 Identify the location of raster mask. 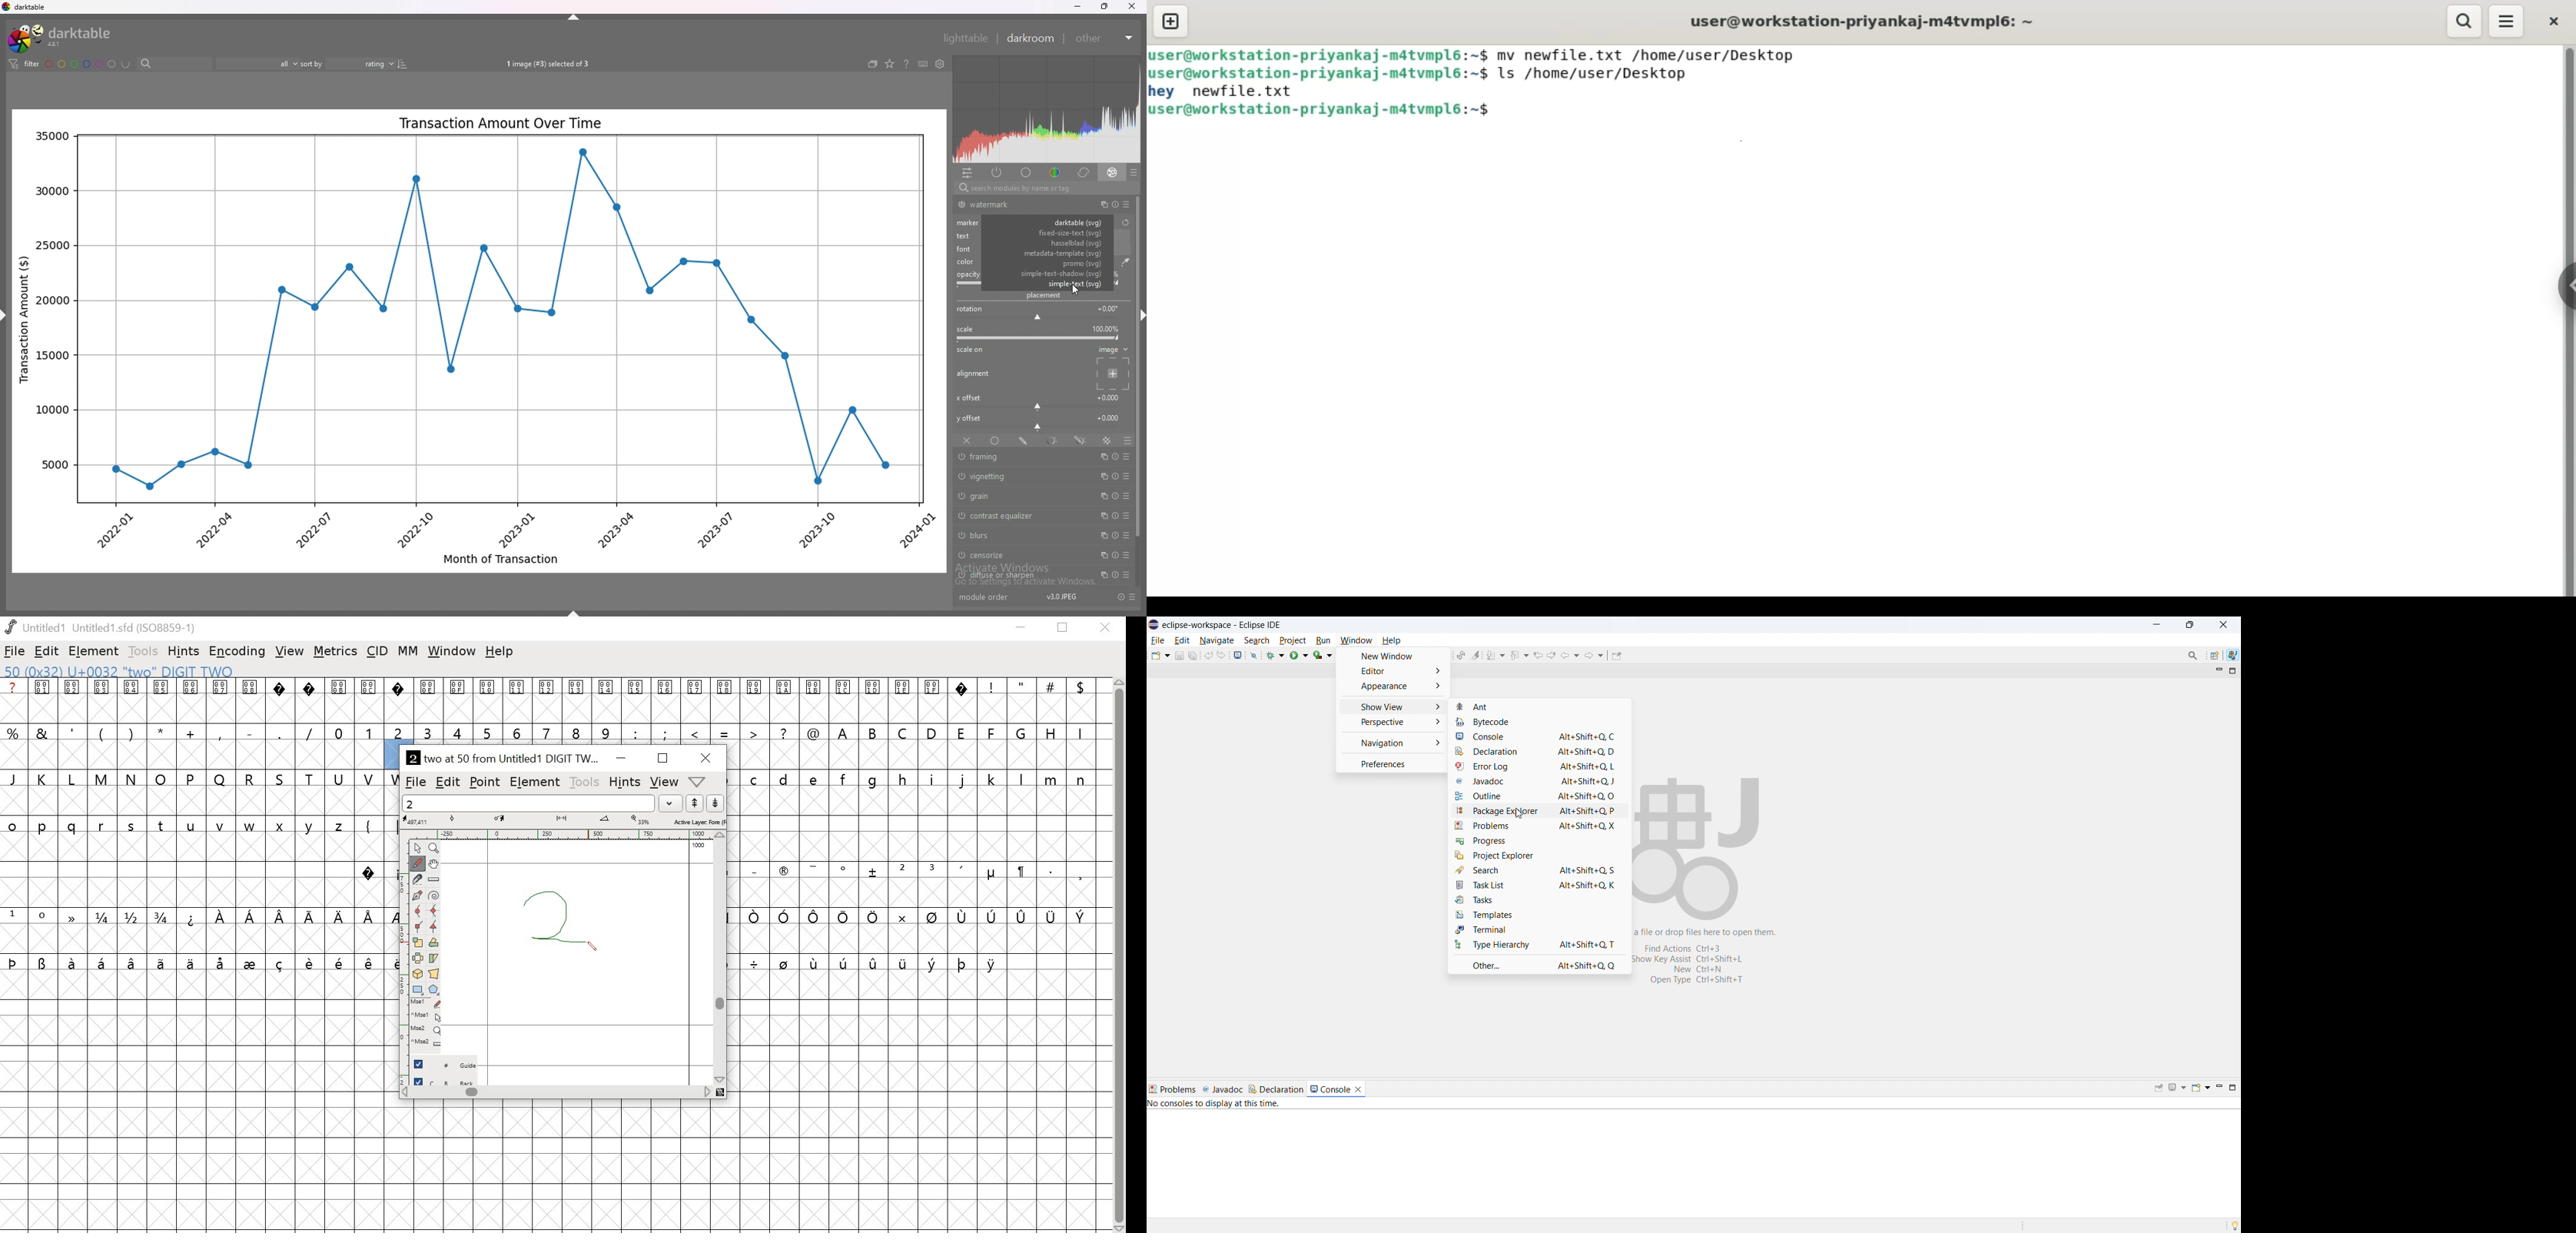
(1107, 440).